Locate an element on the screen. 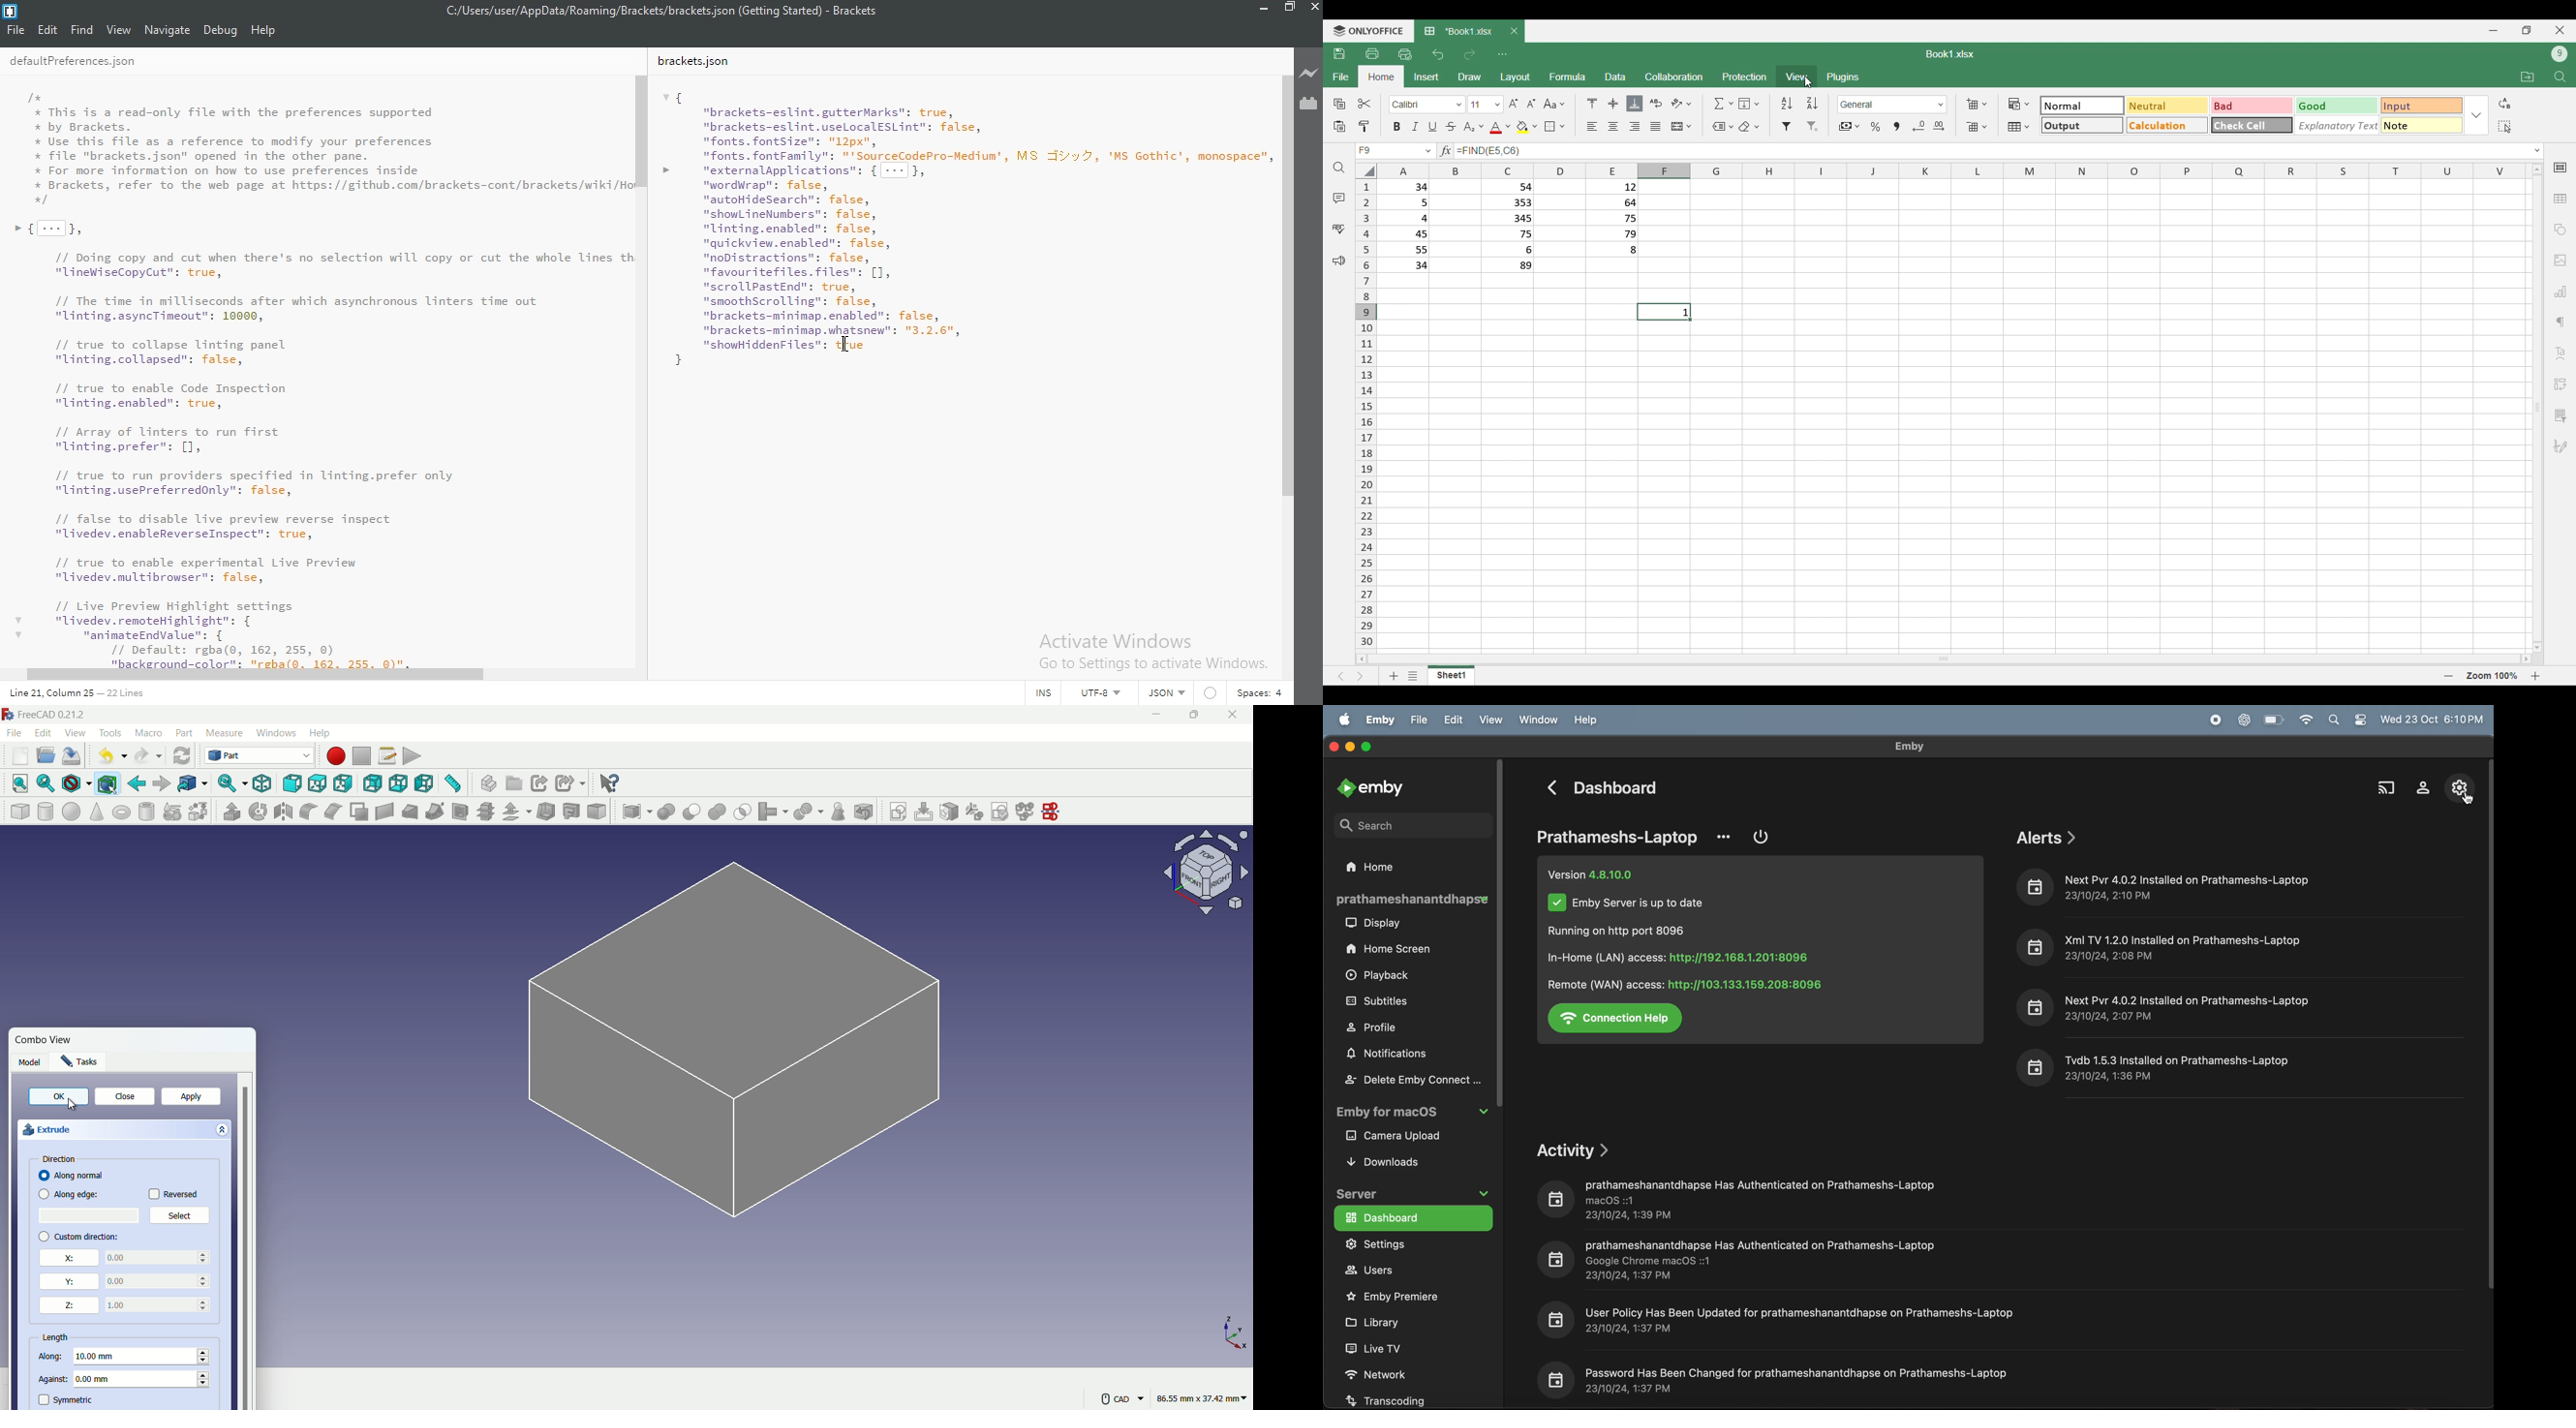 This screenshot has width=2576, height=1428. View menu, highlighted is located at coordinates (1797, 76).